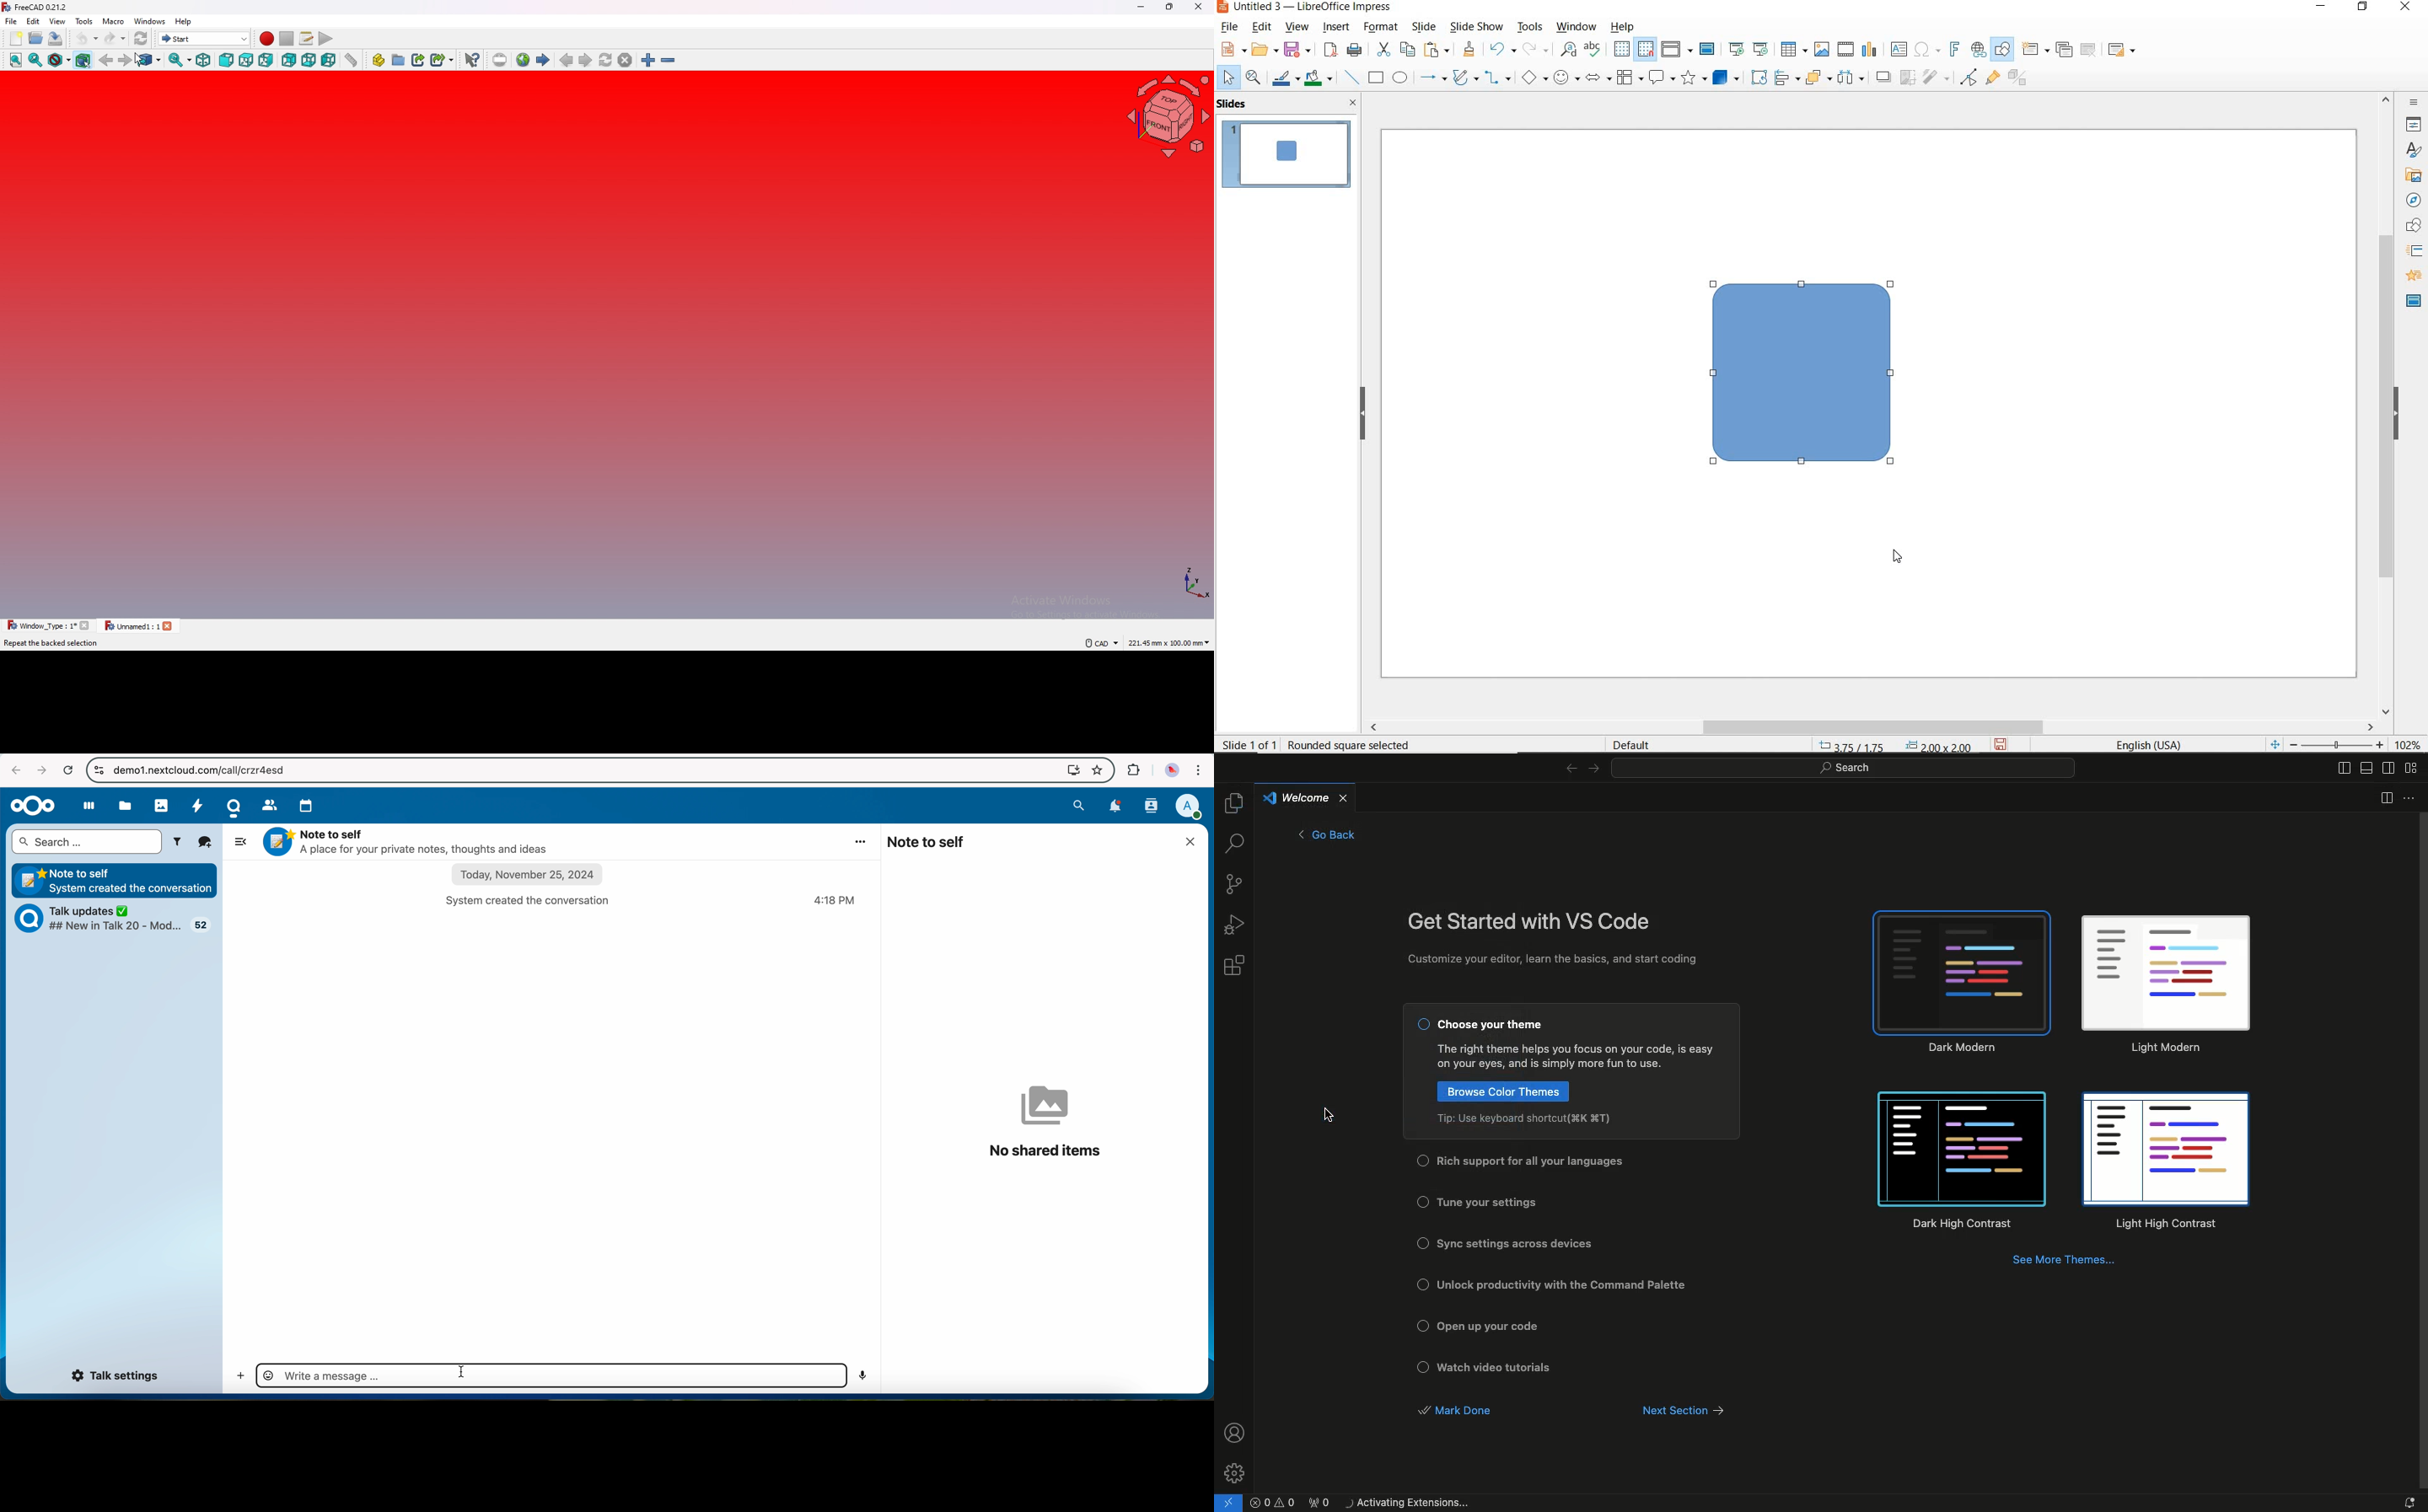 The image size is (2436, 1512). Describe the element at coordinates (161, 804) in the screenshot. I see `photos` at that location.